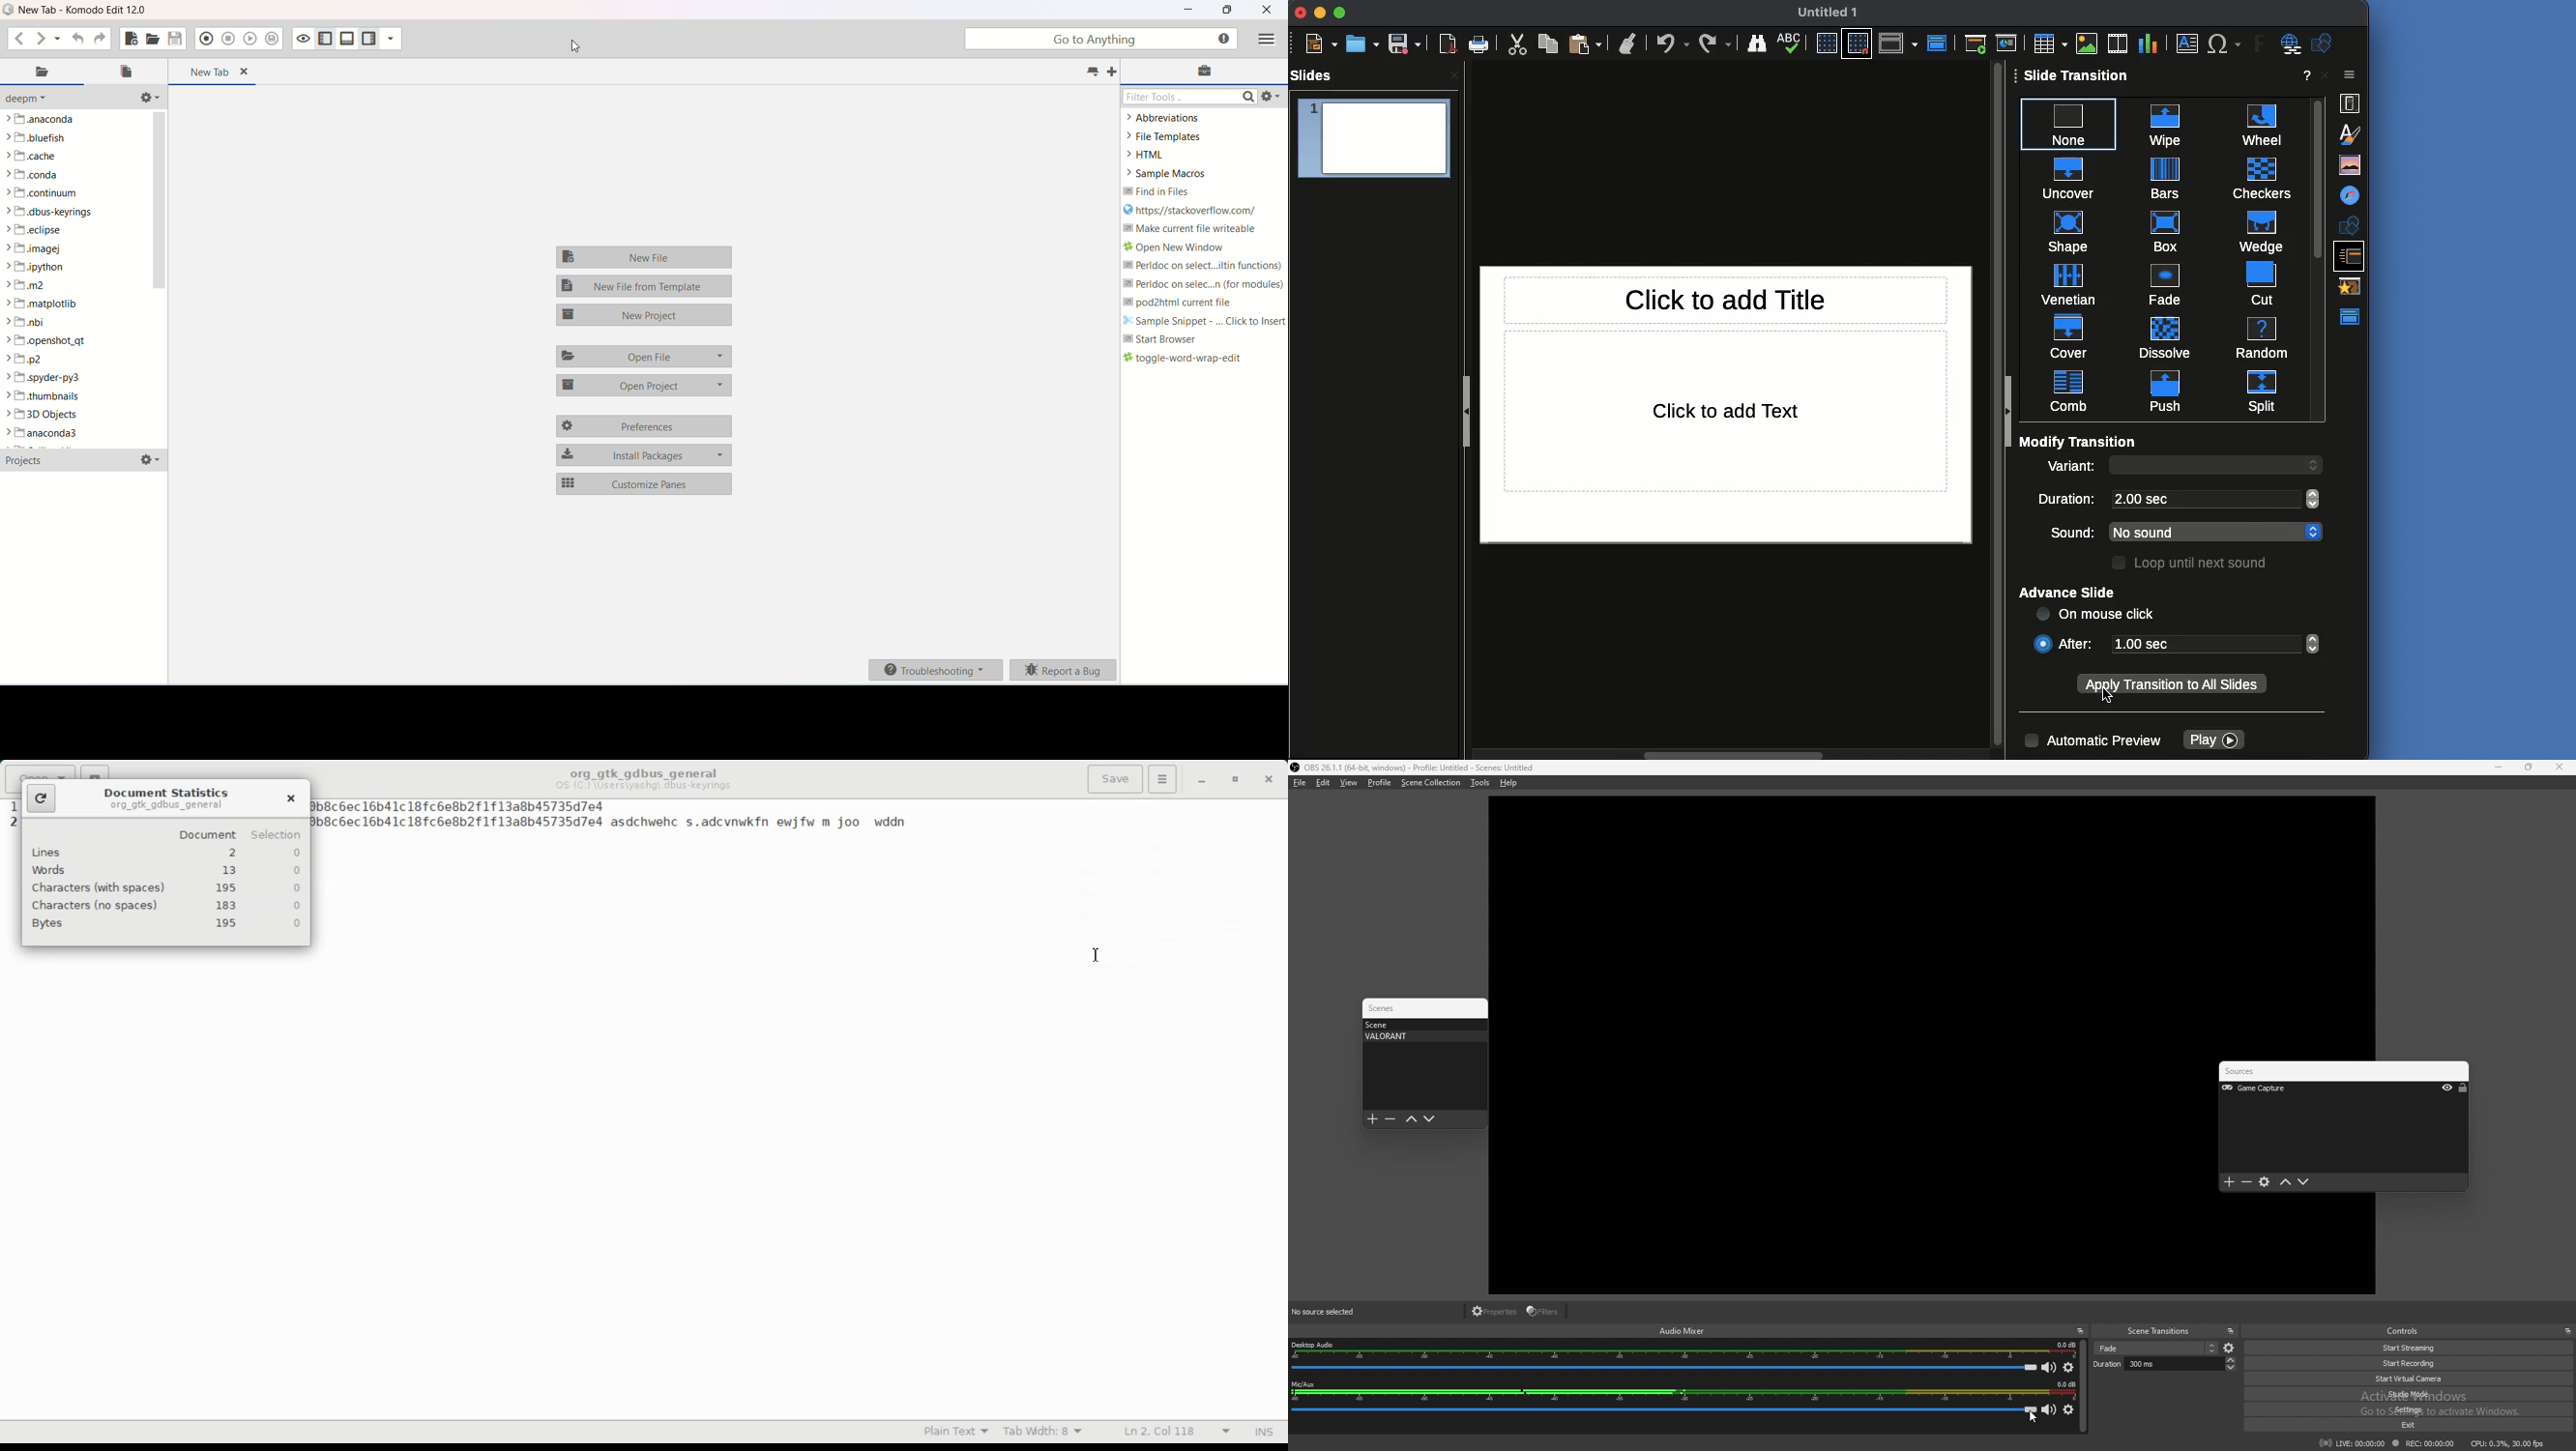 Image resolution: width=2576 pixels, height=1456 pixels. Describe the element at coordinates (1682, 1331) in the screenshot. I see `audio mixer` at that location.